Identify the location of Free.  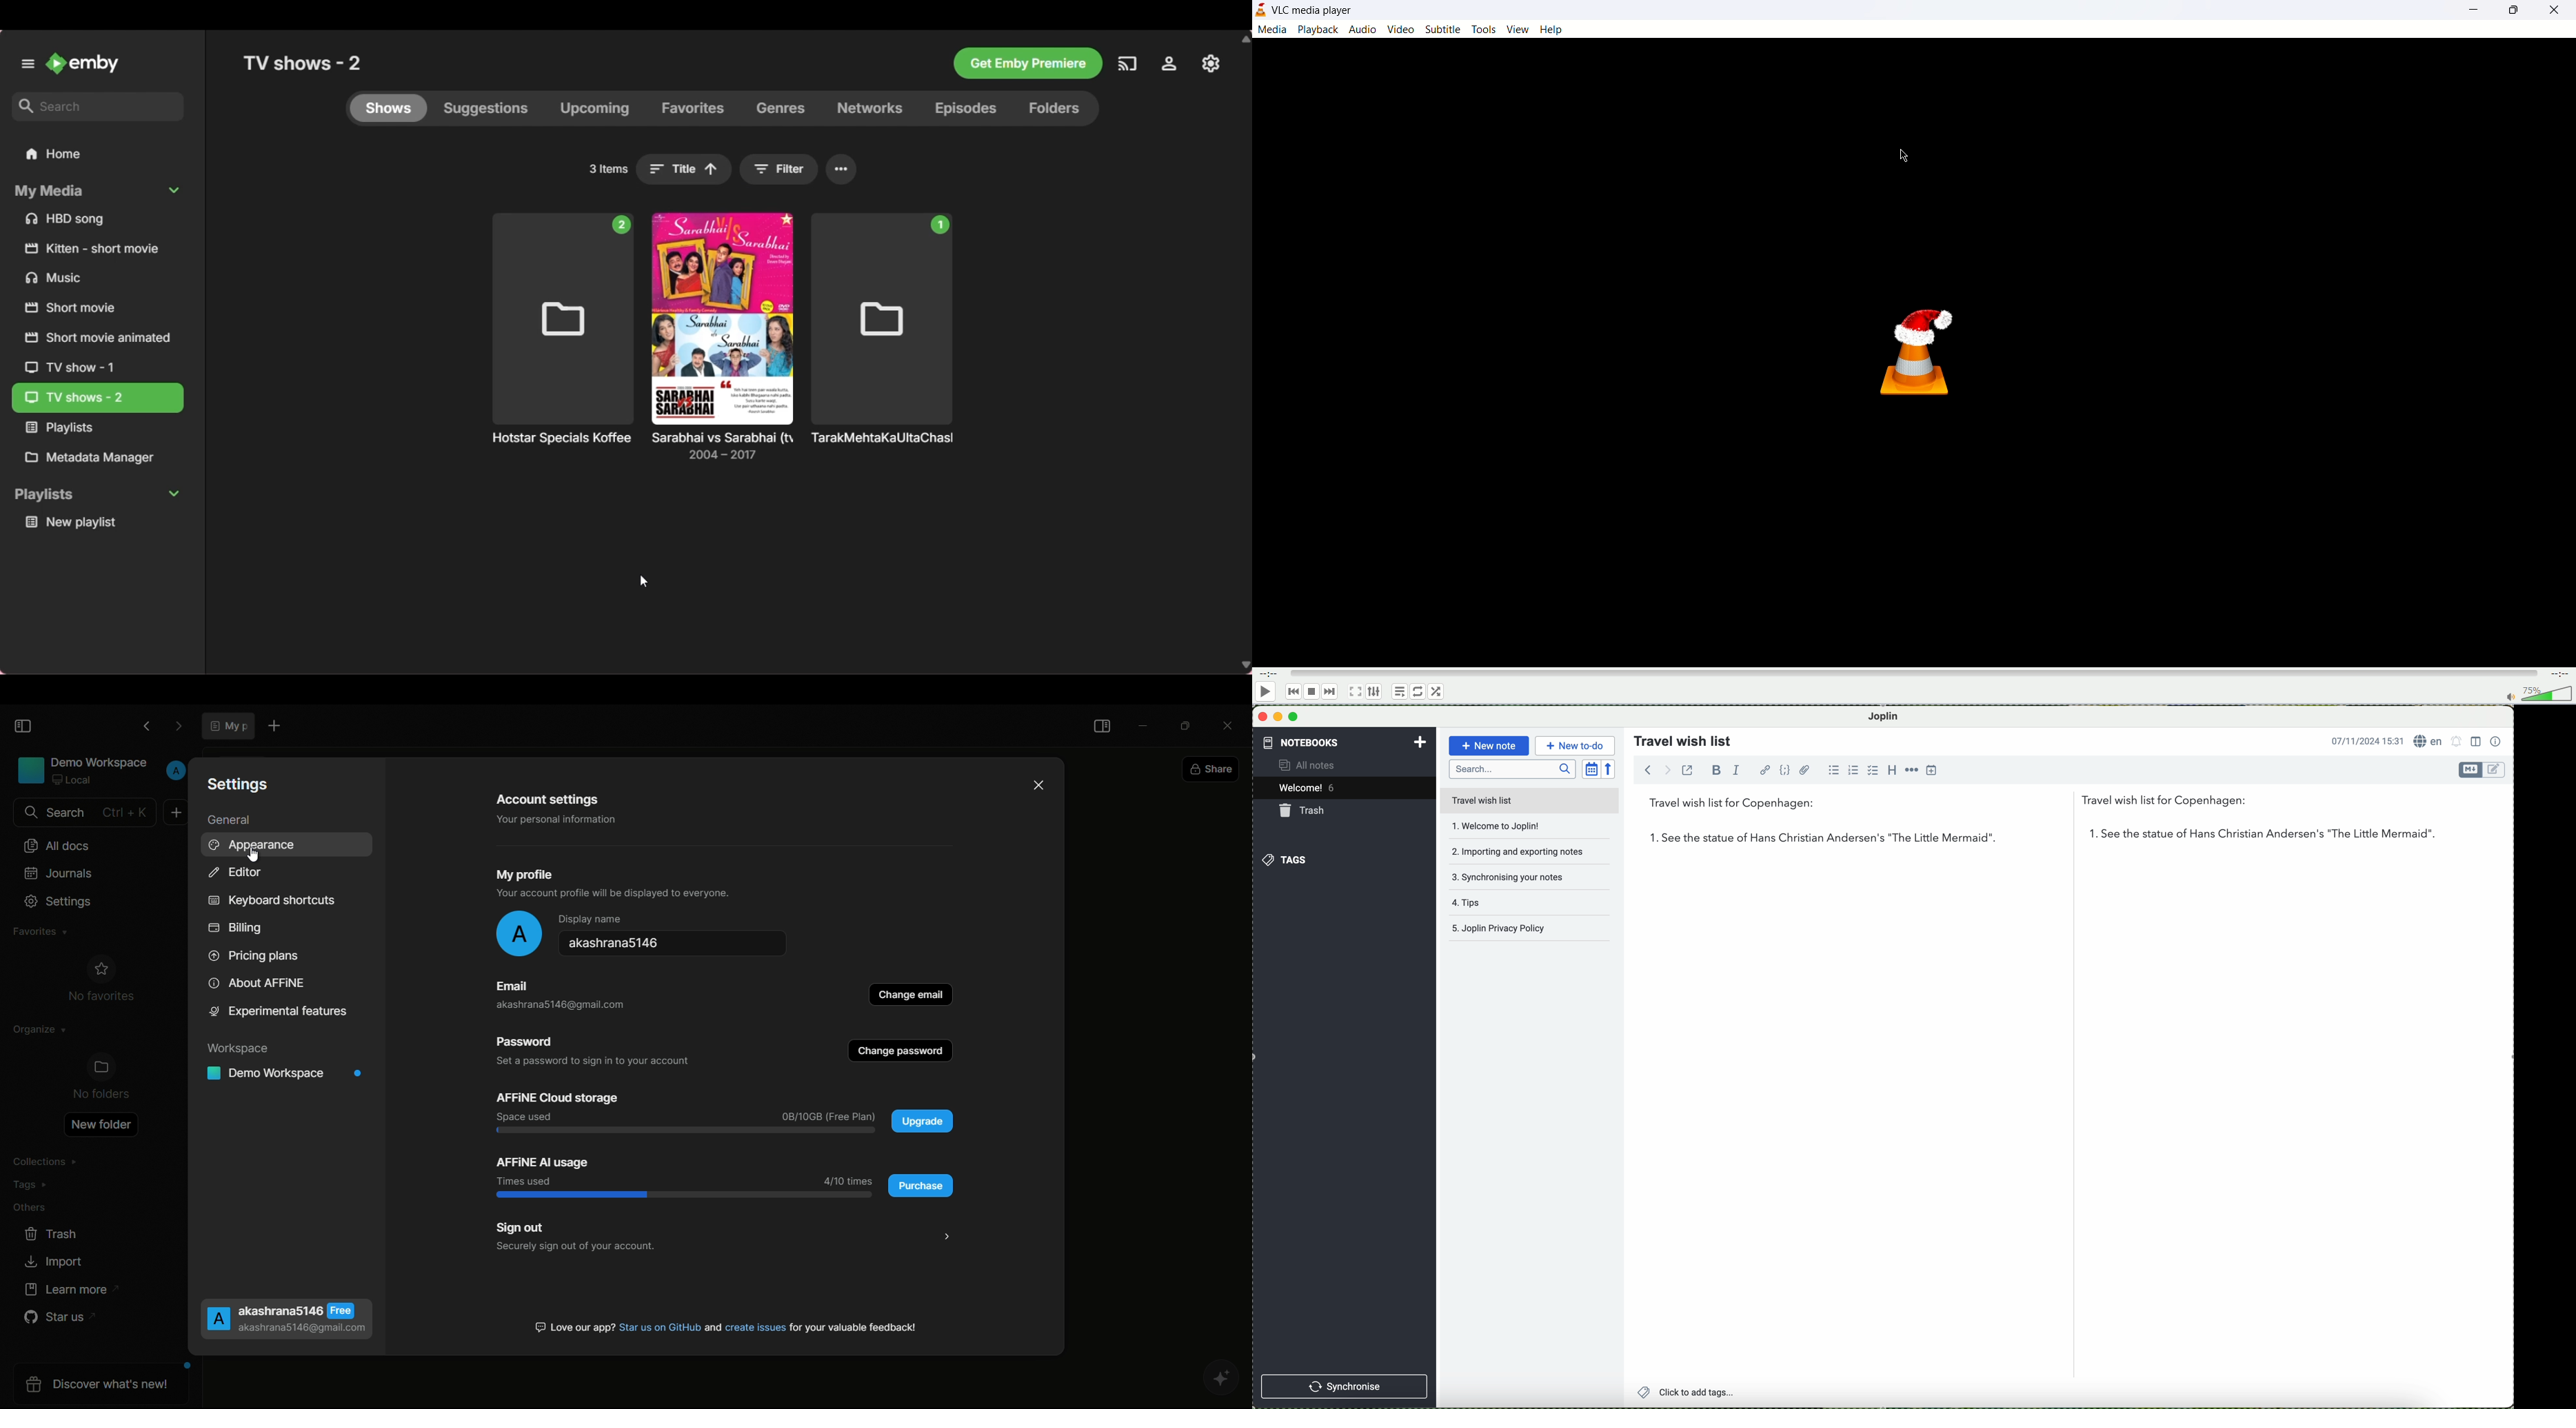
(341, 1310).